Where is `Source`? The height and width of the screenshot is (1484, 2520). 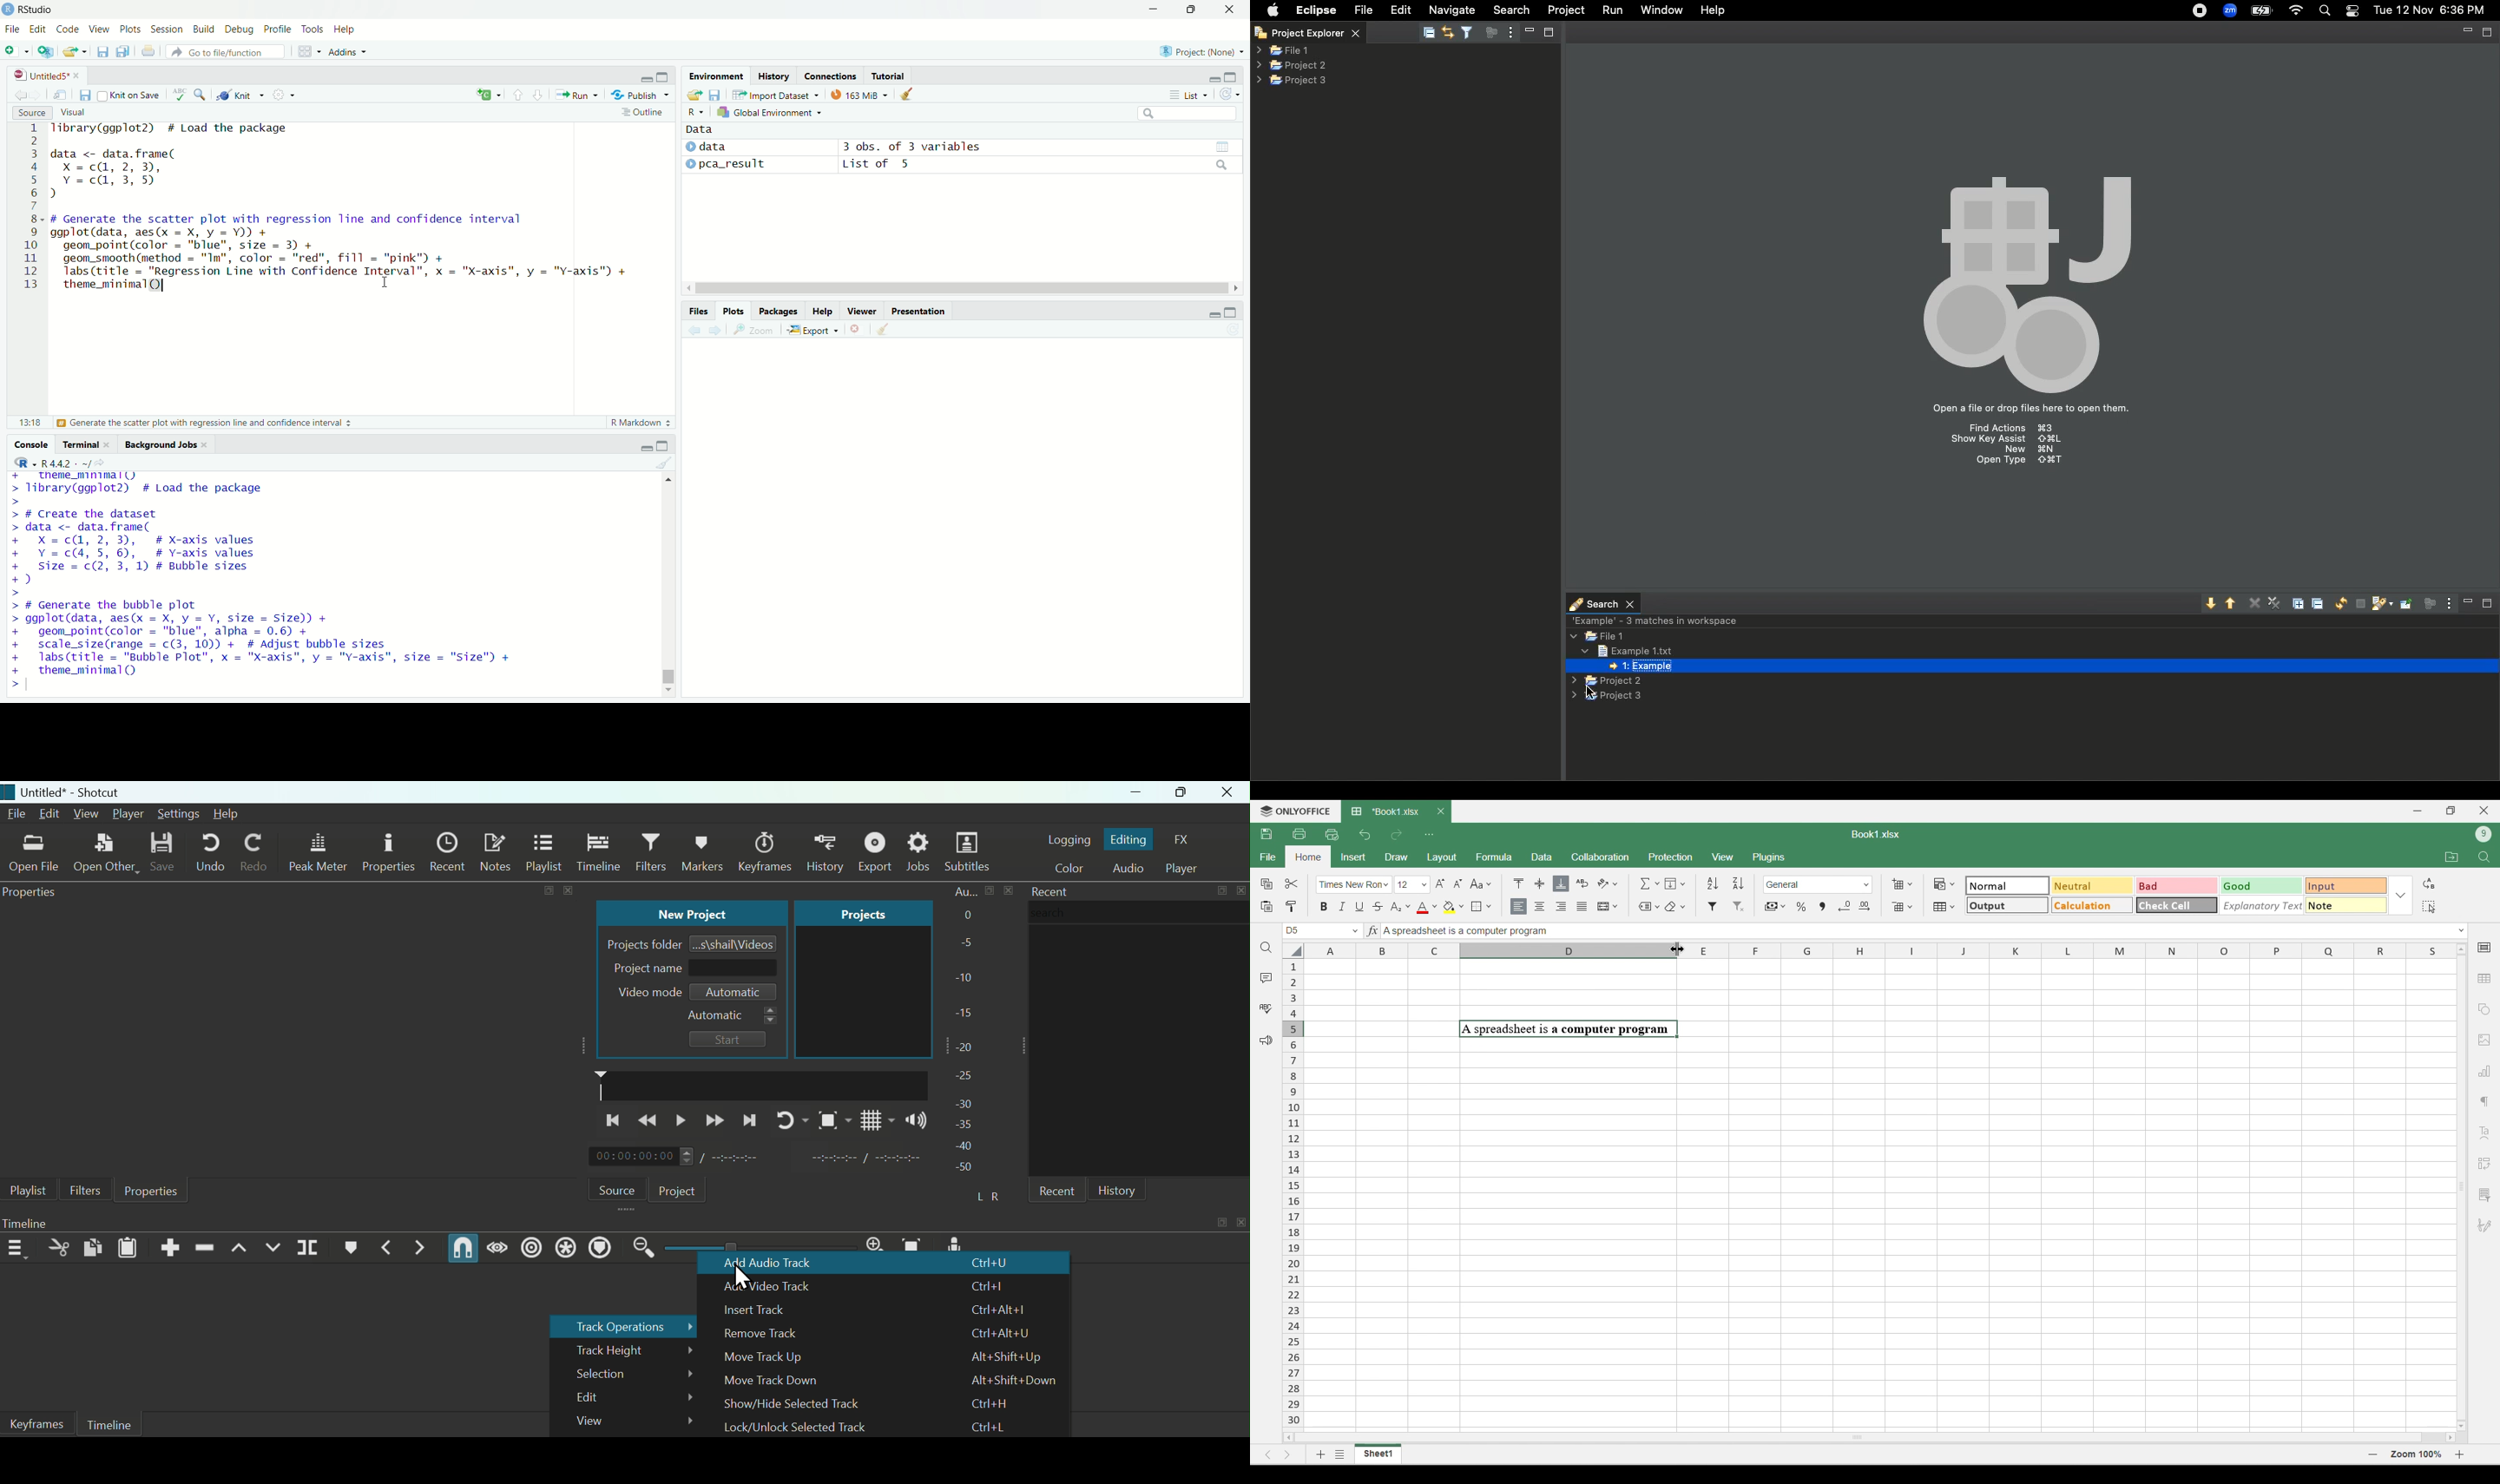
Source is located at coordinates (614, 1187).